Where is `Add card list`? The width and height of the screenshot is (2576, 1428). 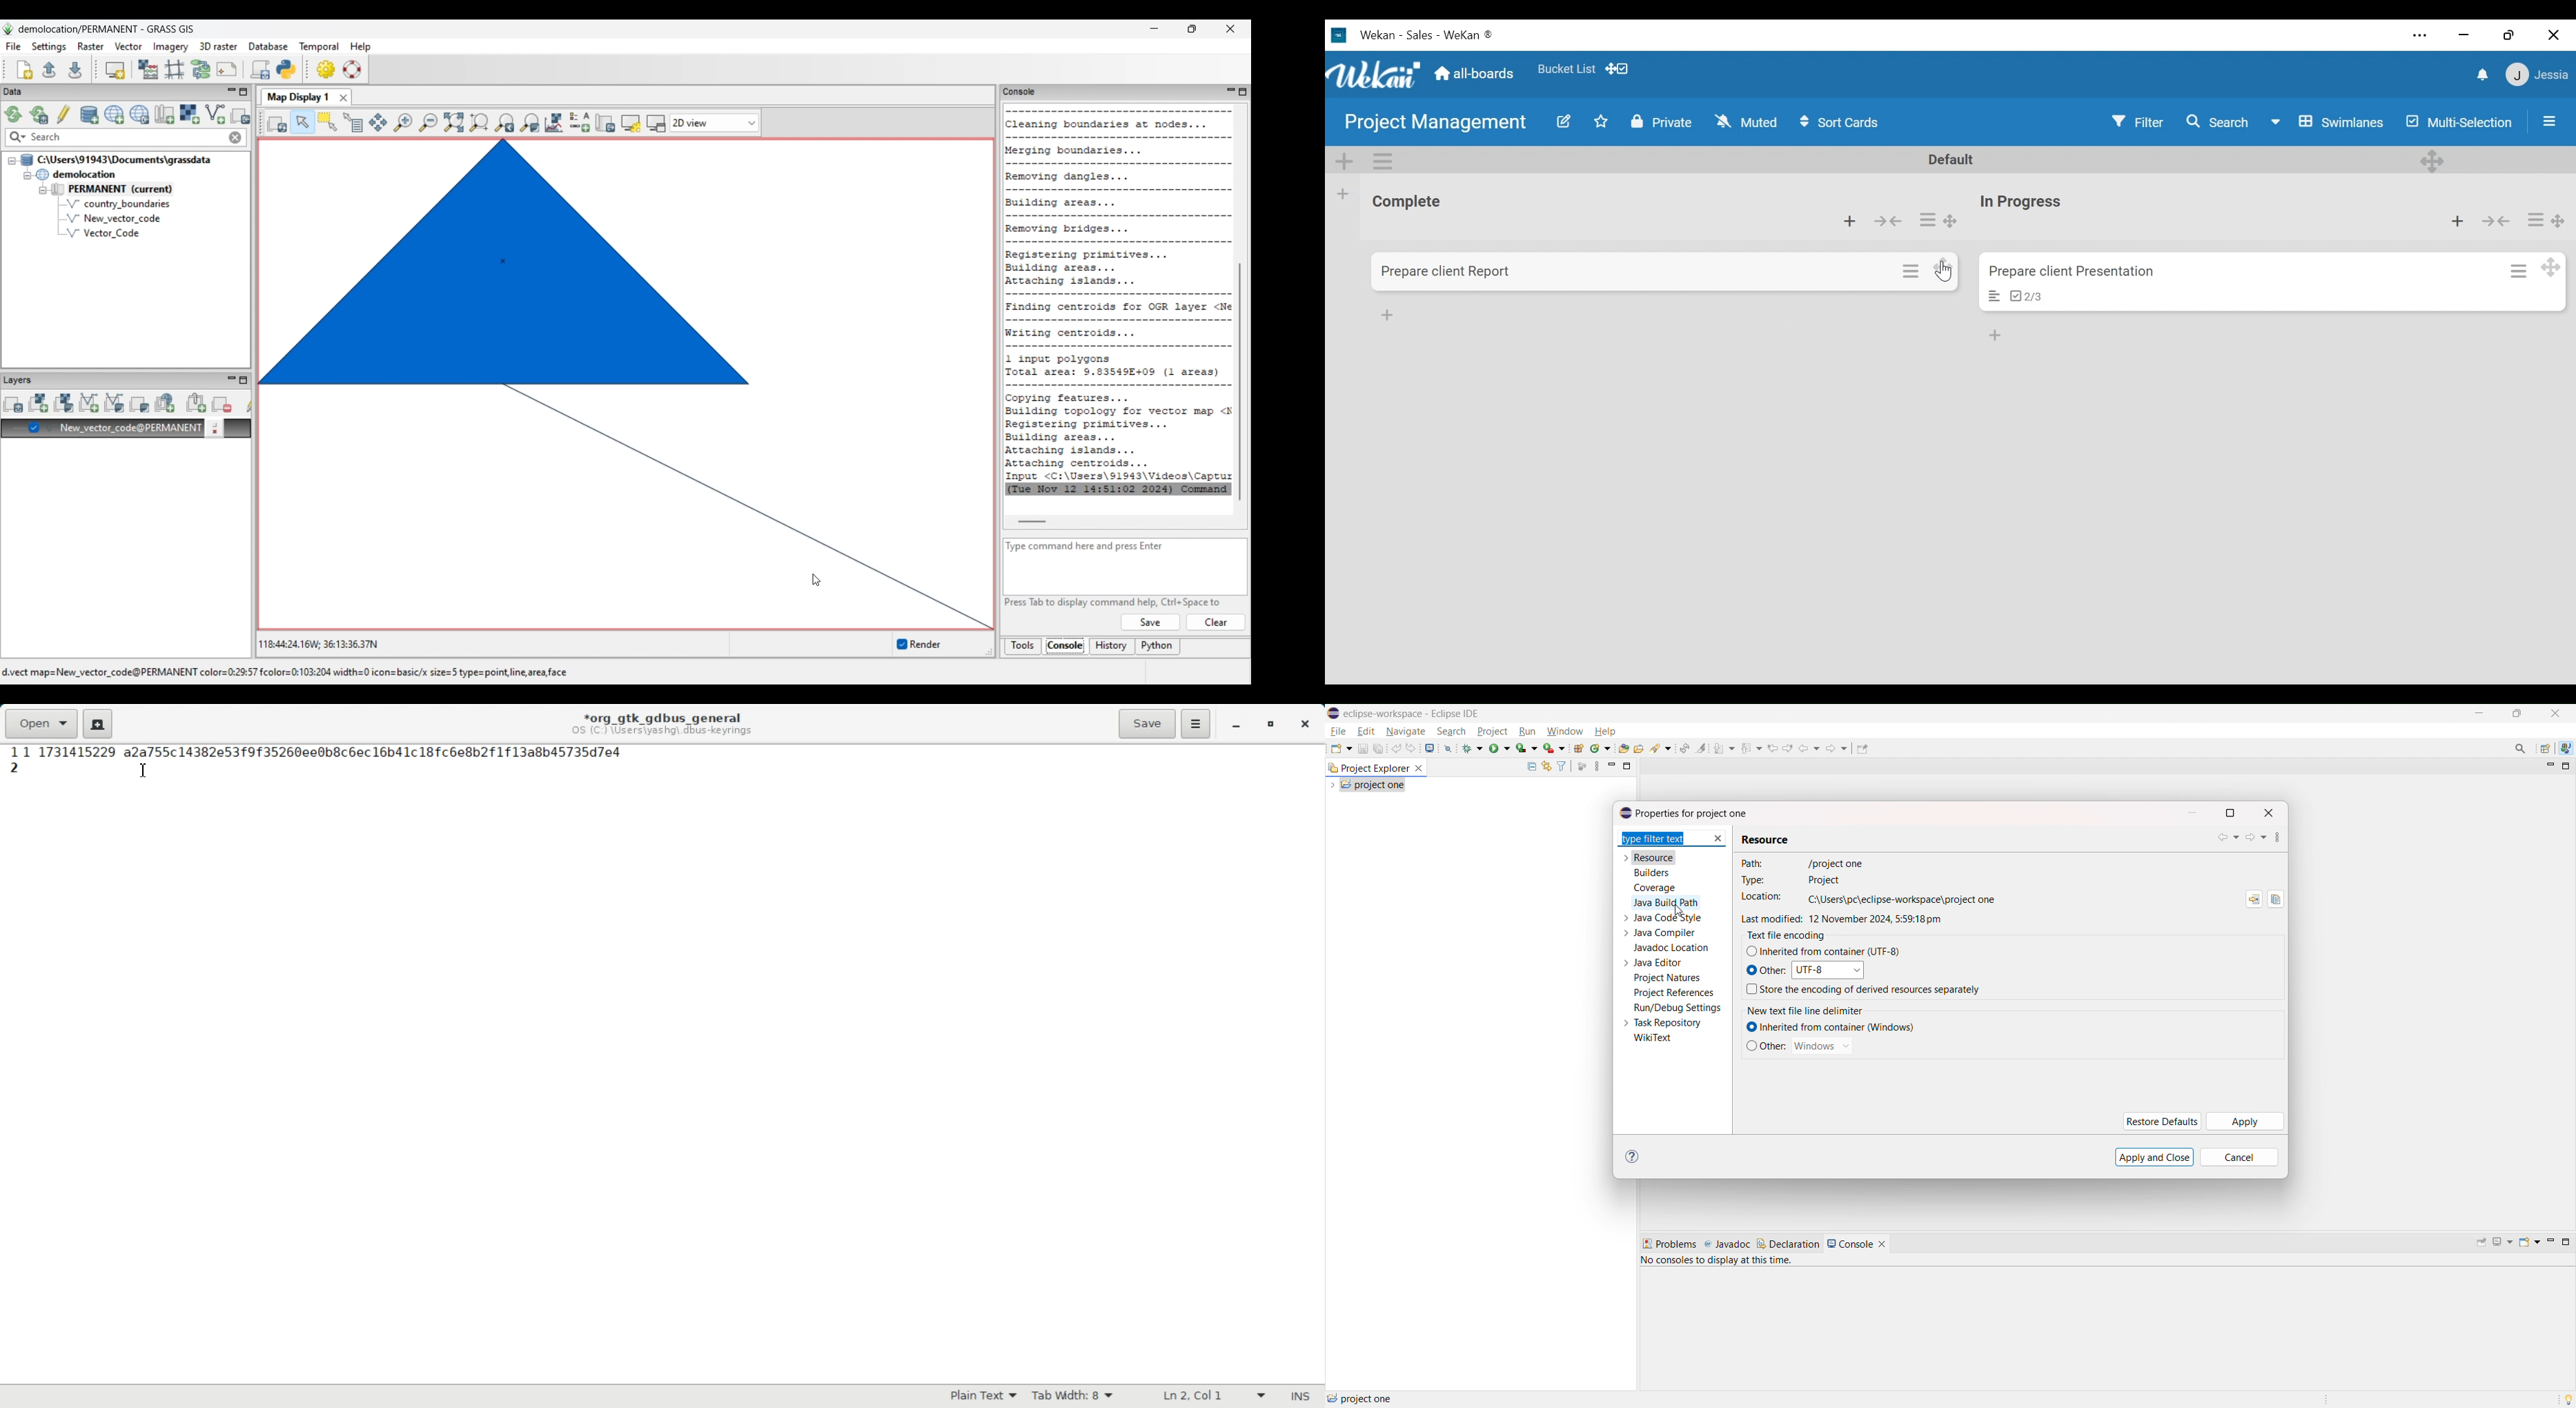
Add card list is located at coordinates (1389, 315).